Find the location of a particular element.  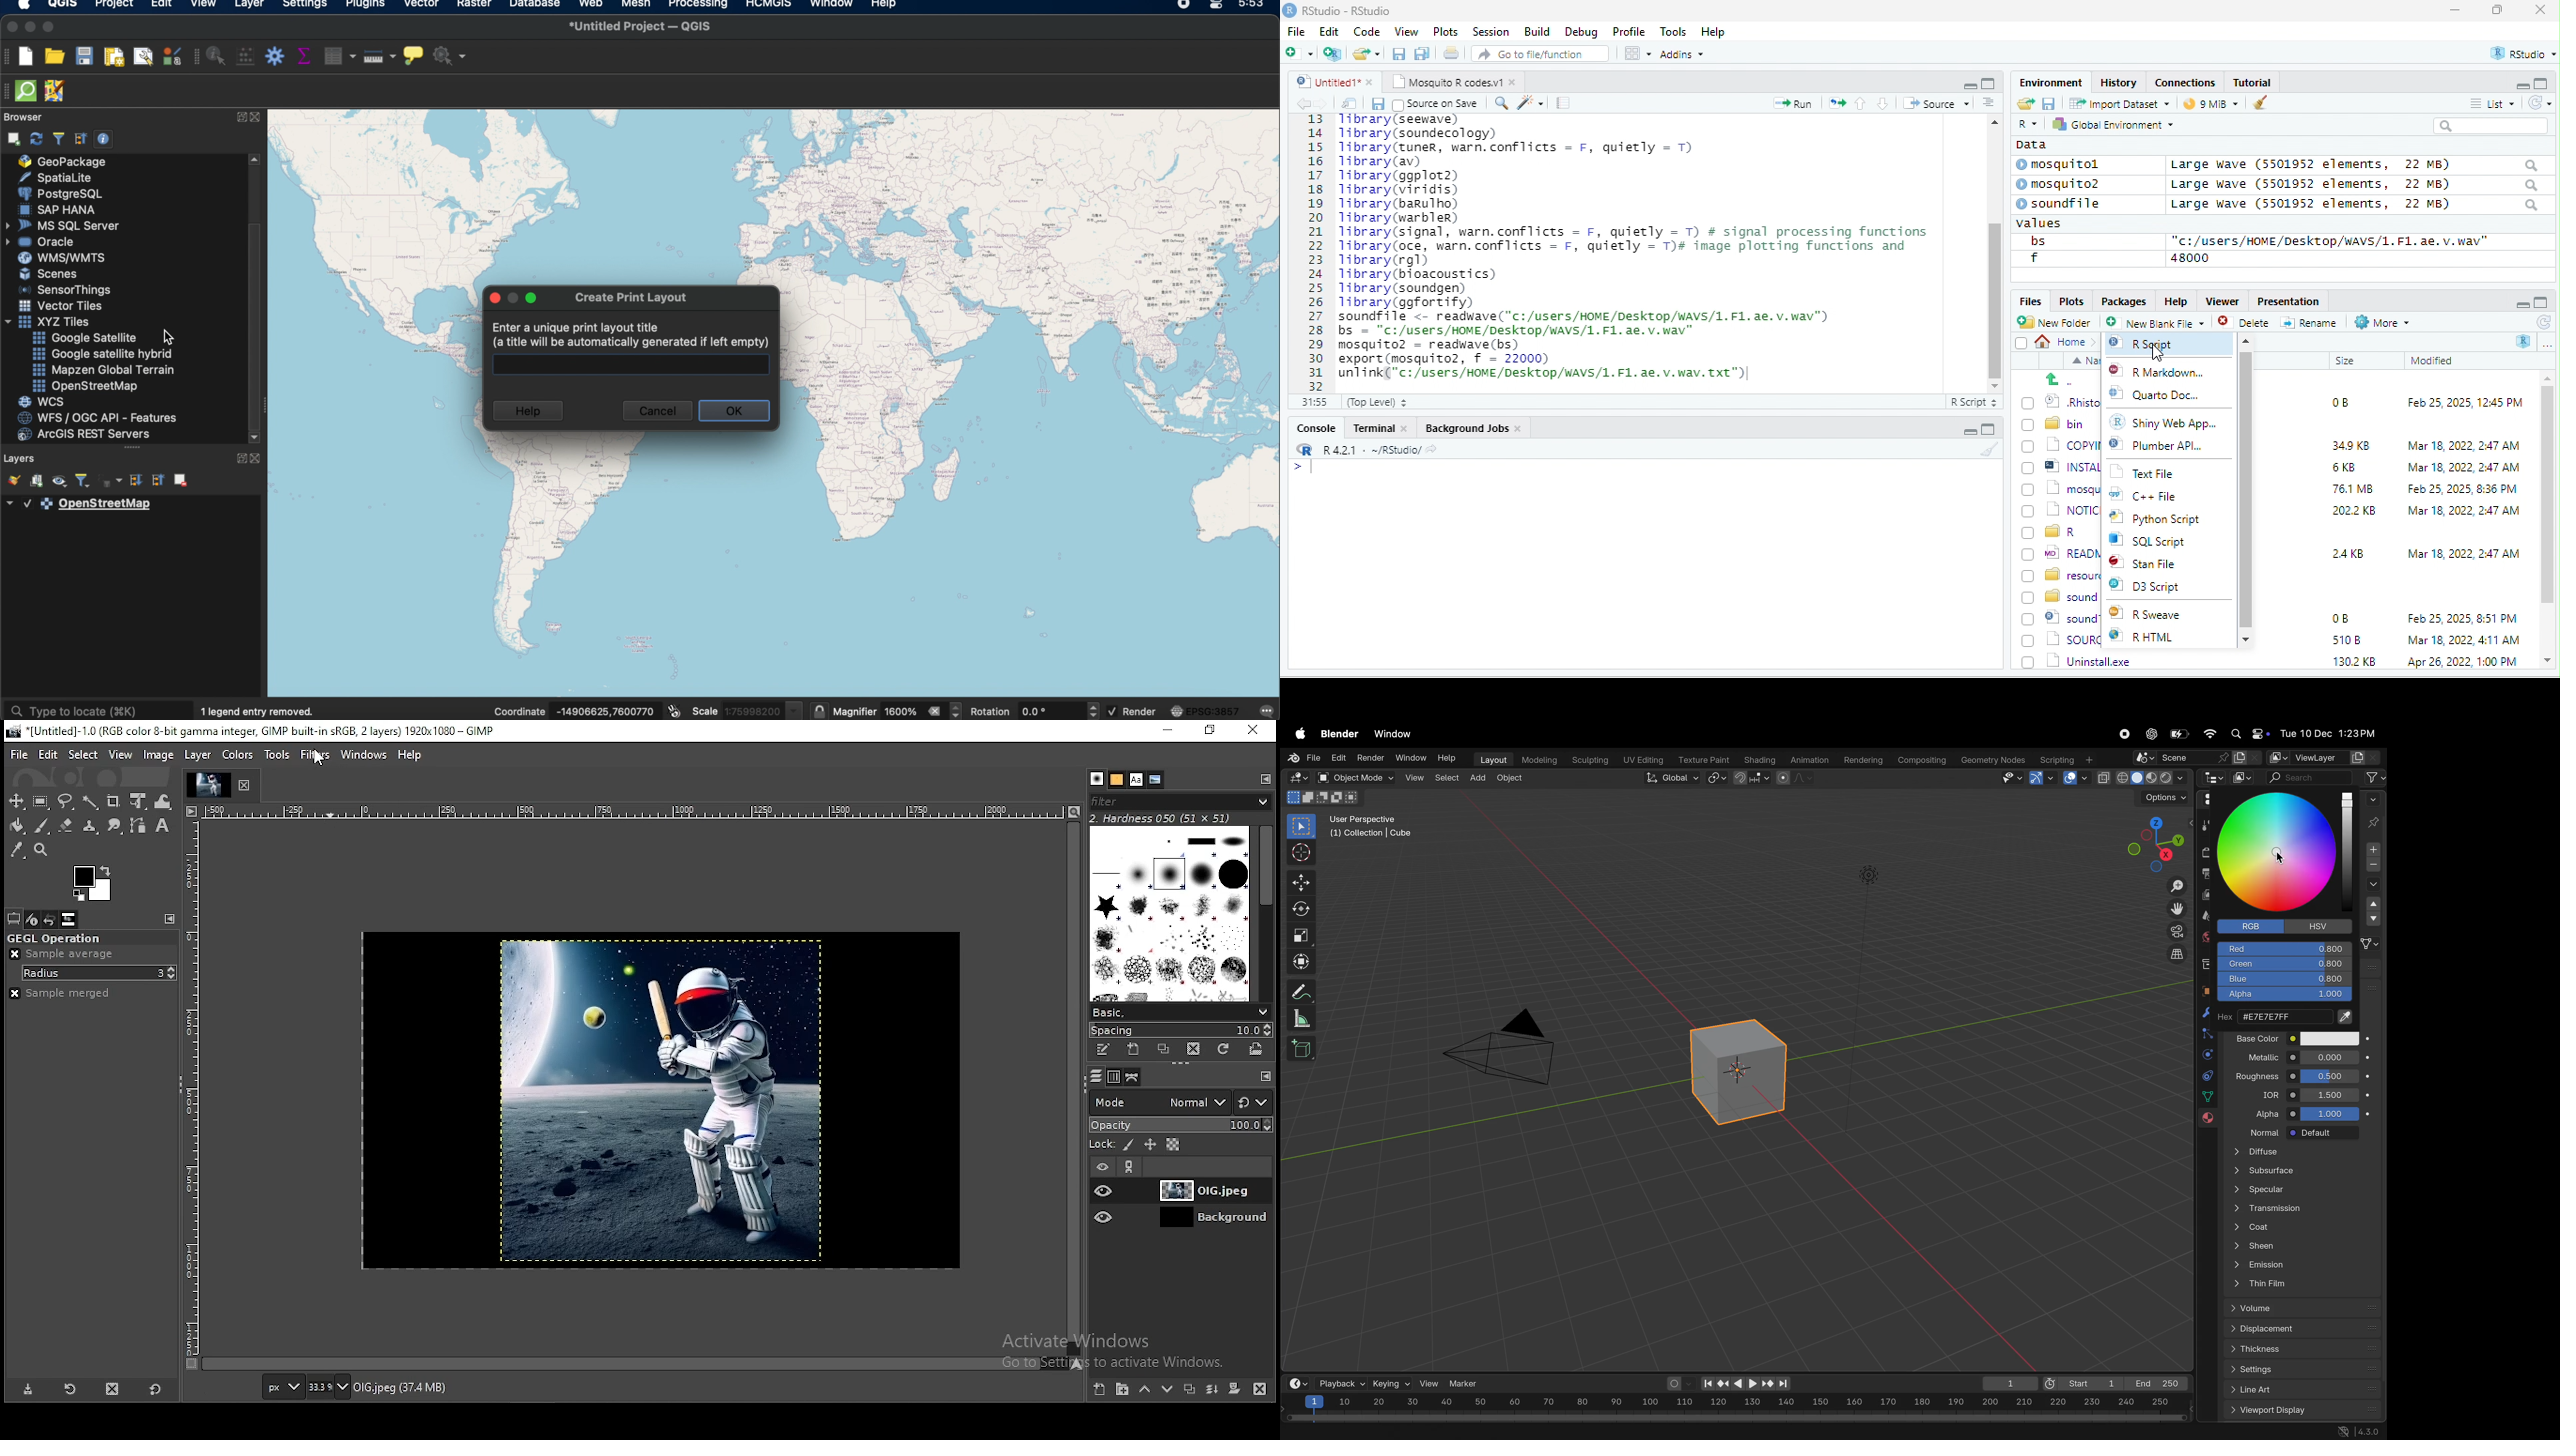

Uv editing is located at coordinates (1640, 758).